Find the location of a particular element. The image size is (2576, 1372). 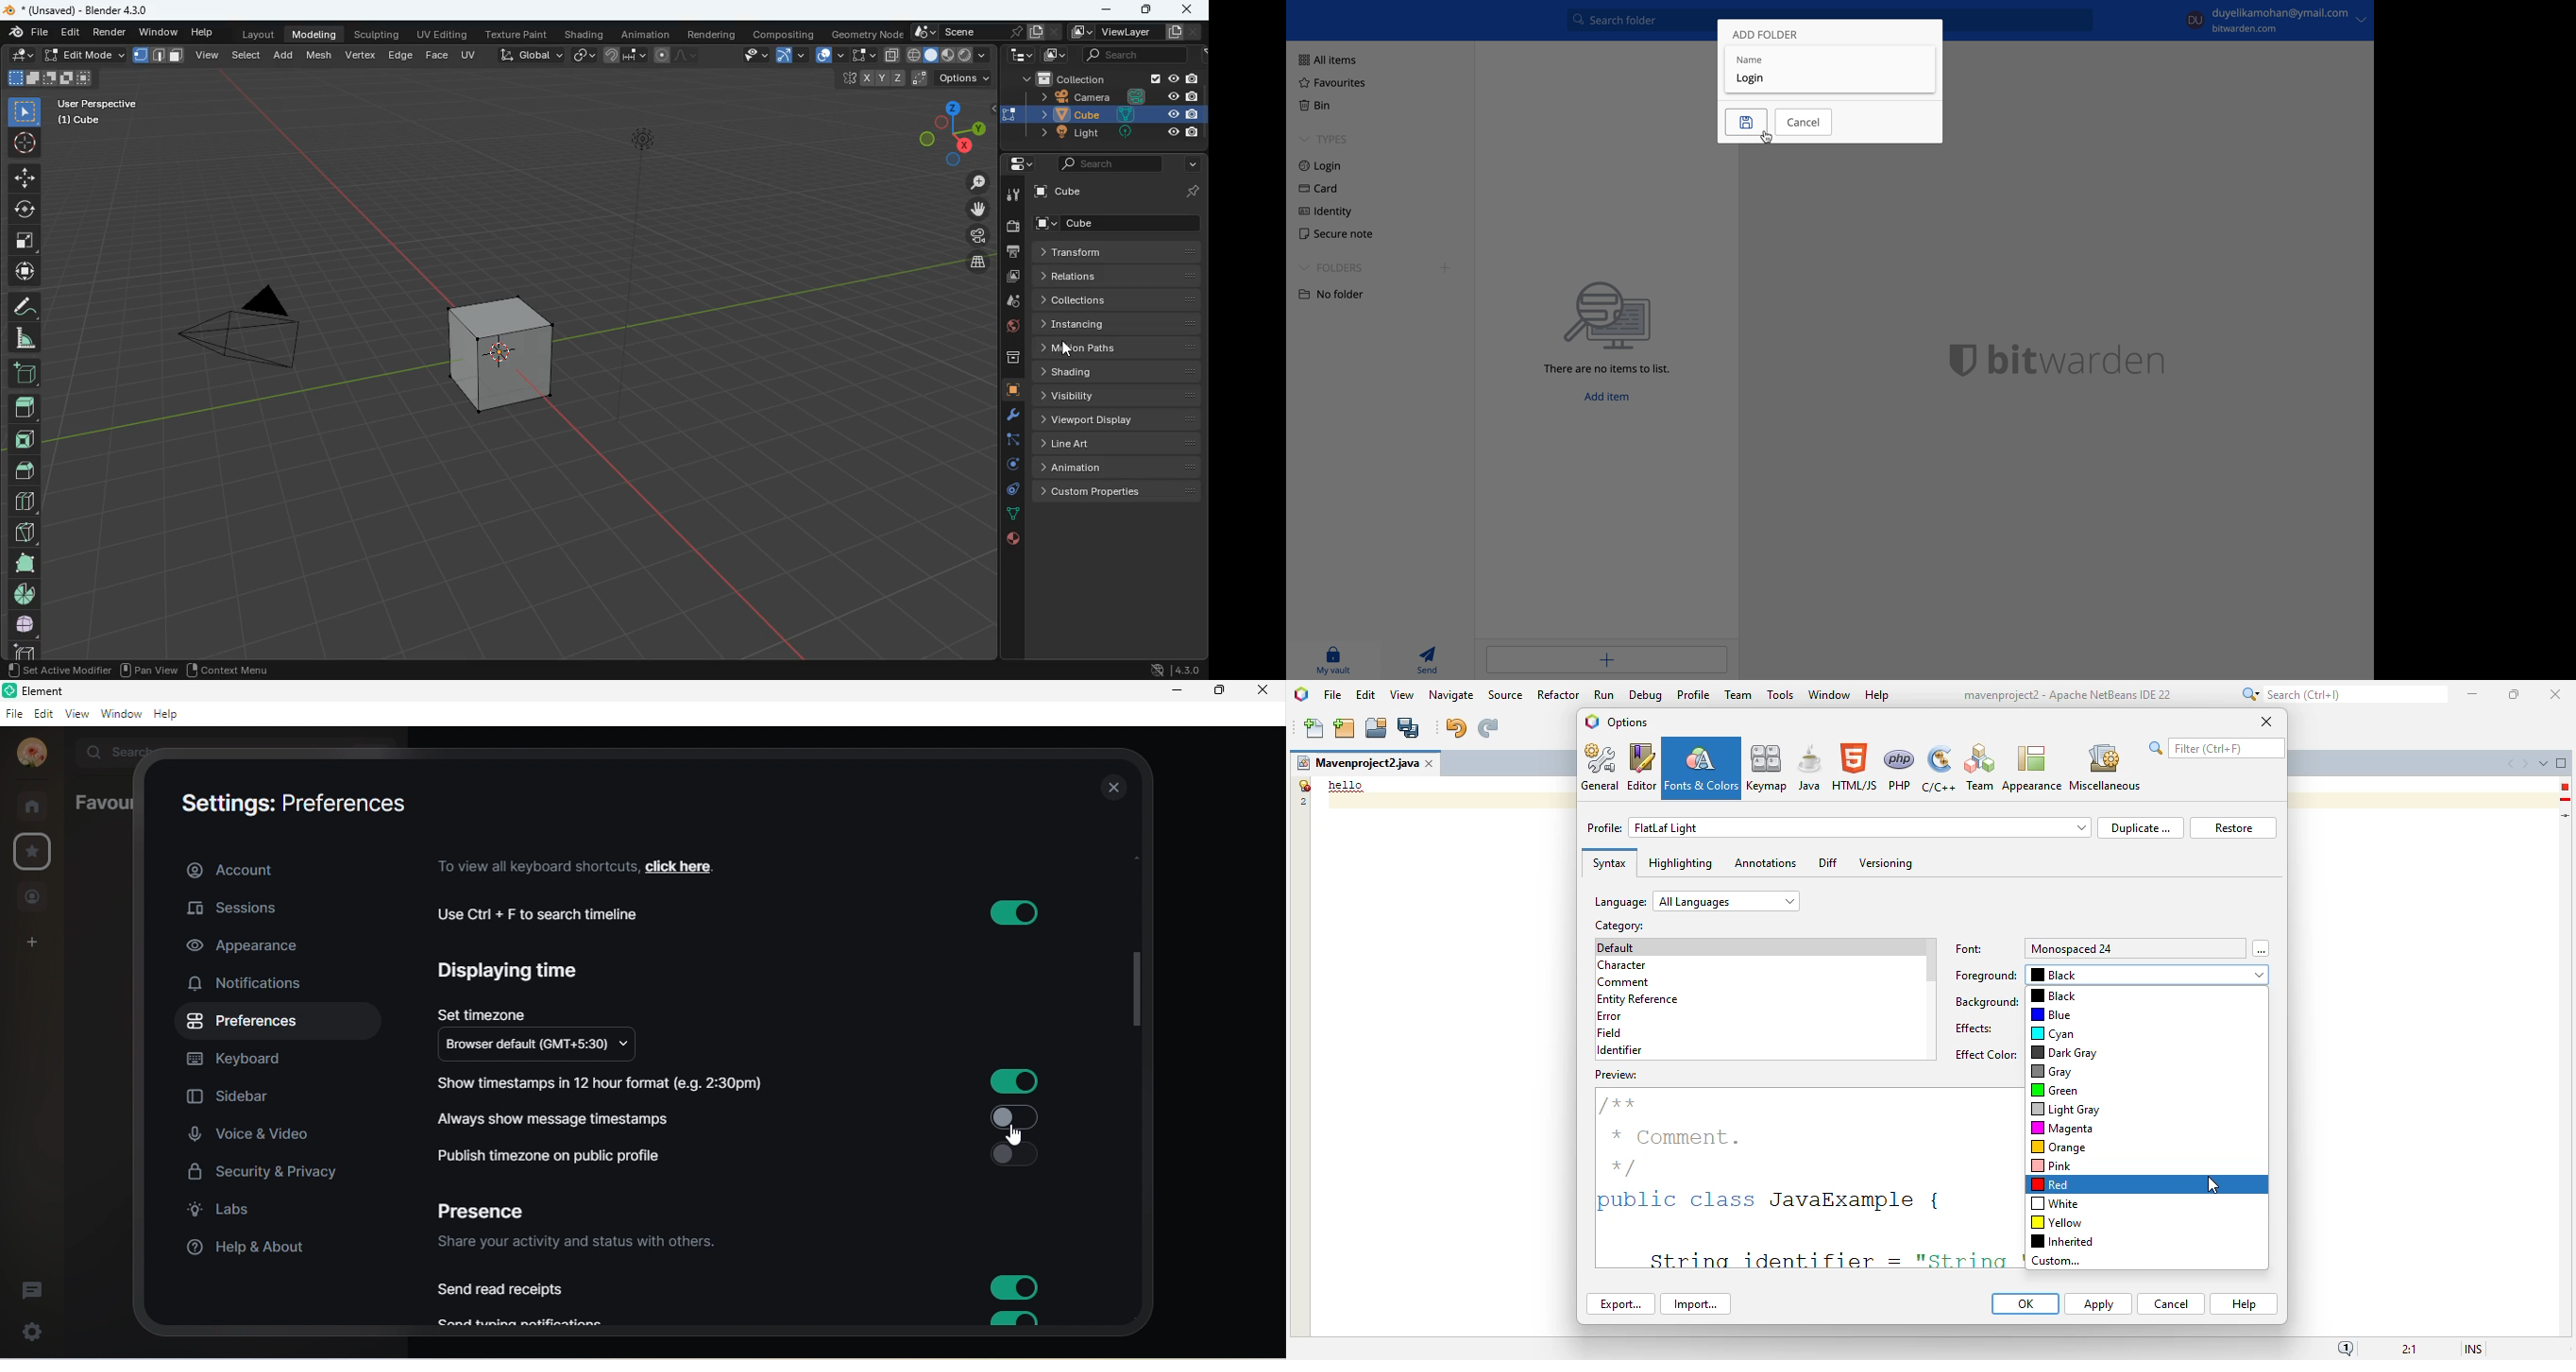

up is located at coordinates (24, 402).